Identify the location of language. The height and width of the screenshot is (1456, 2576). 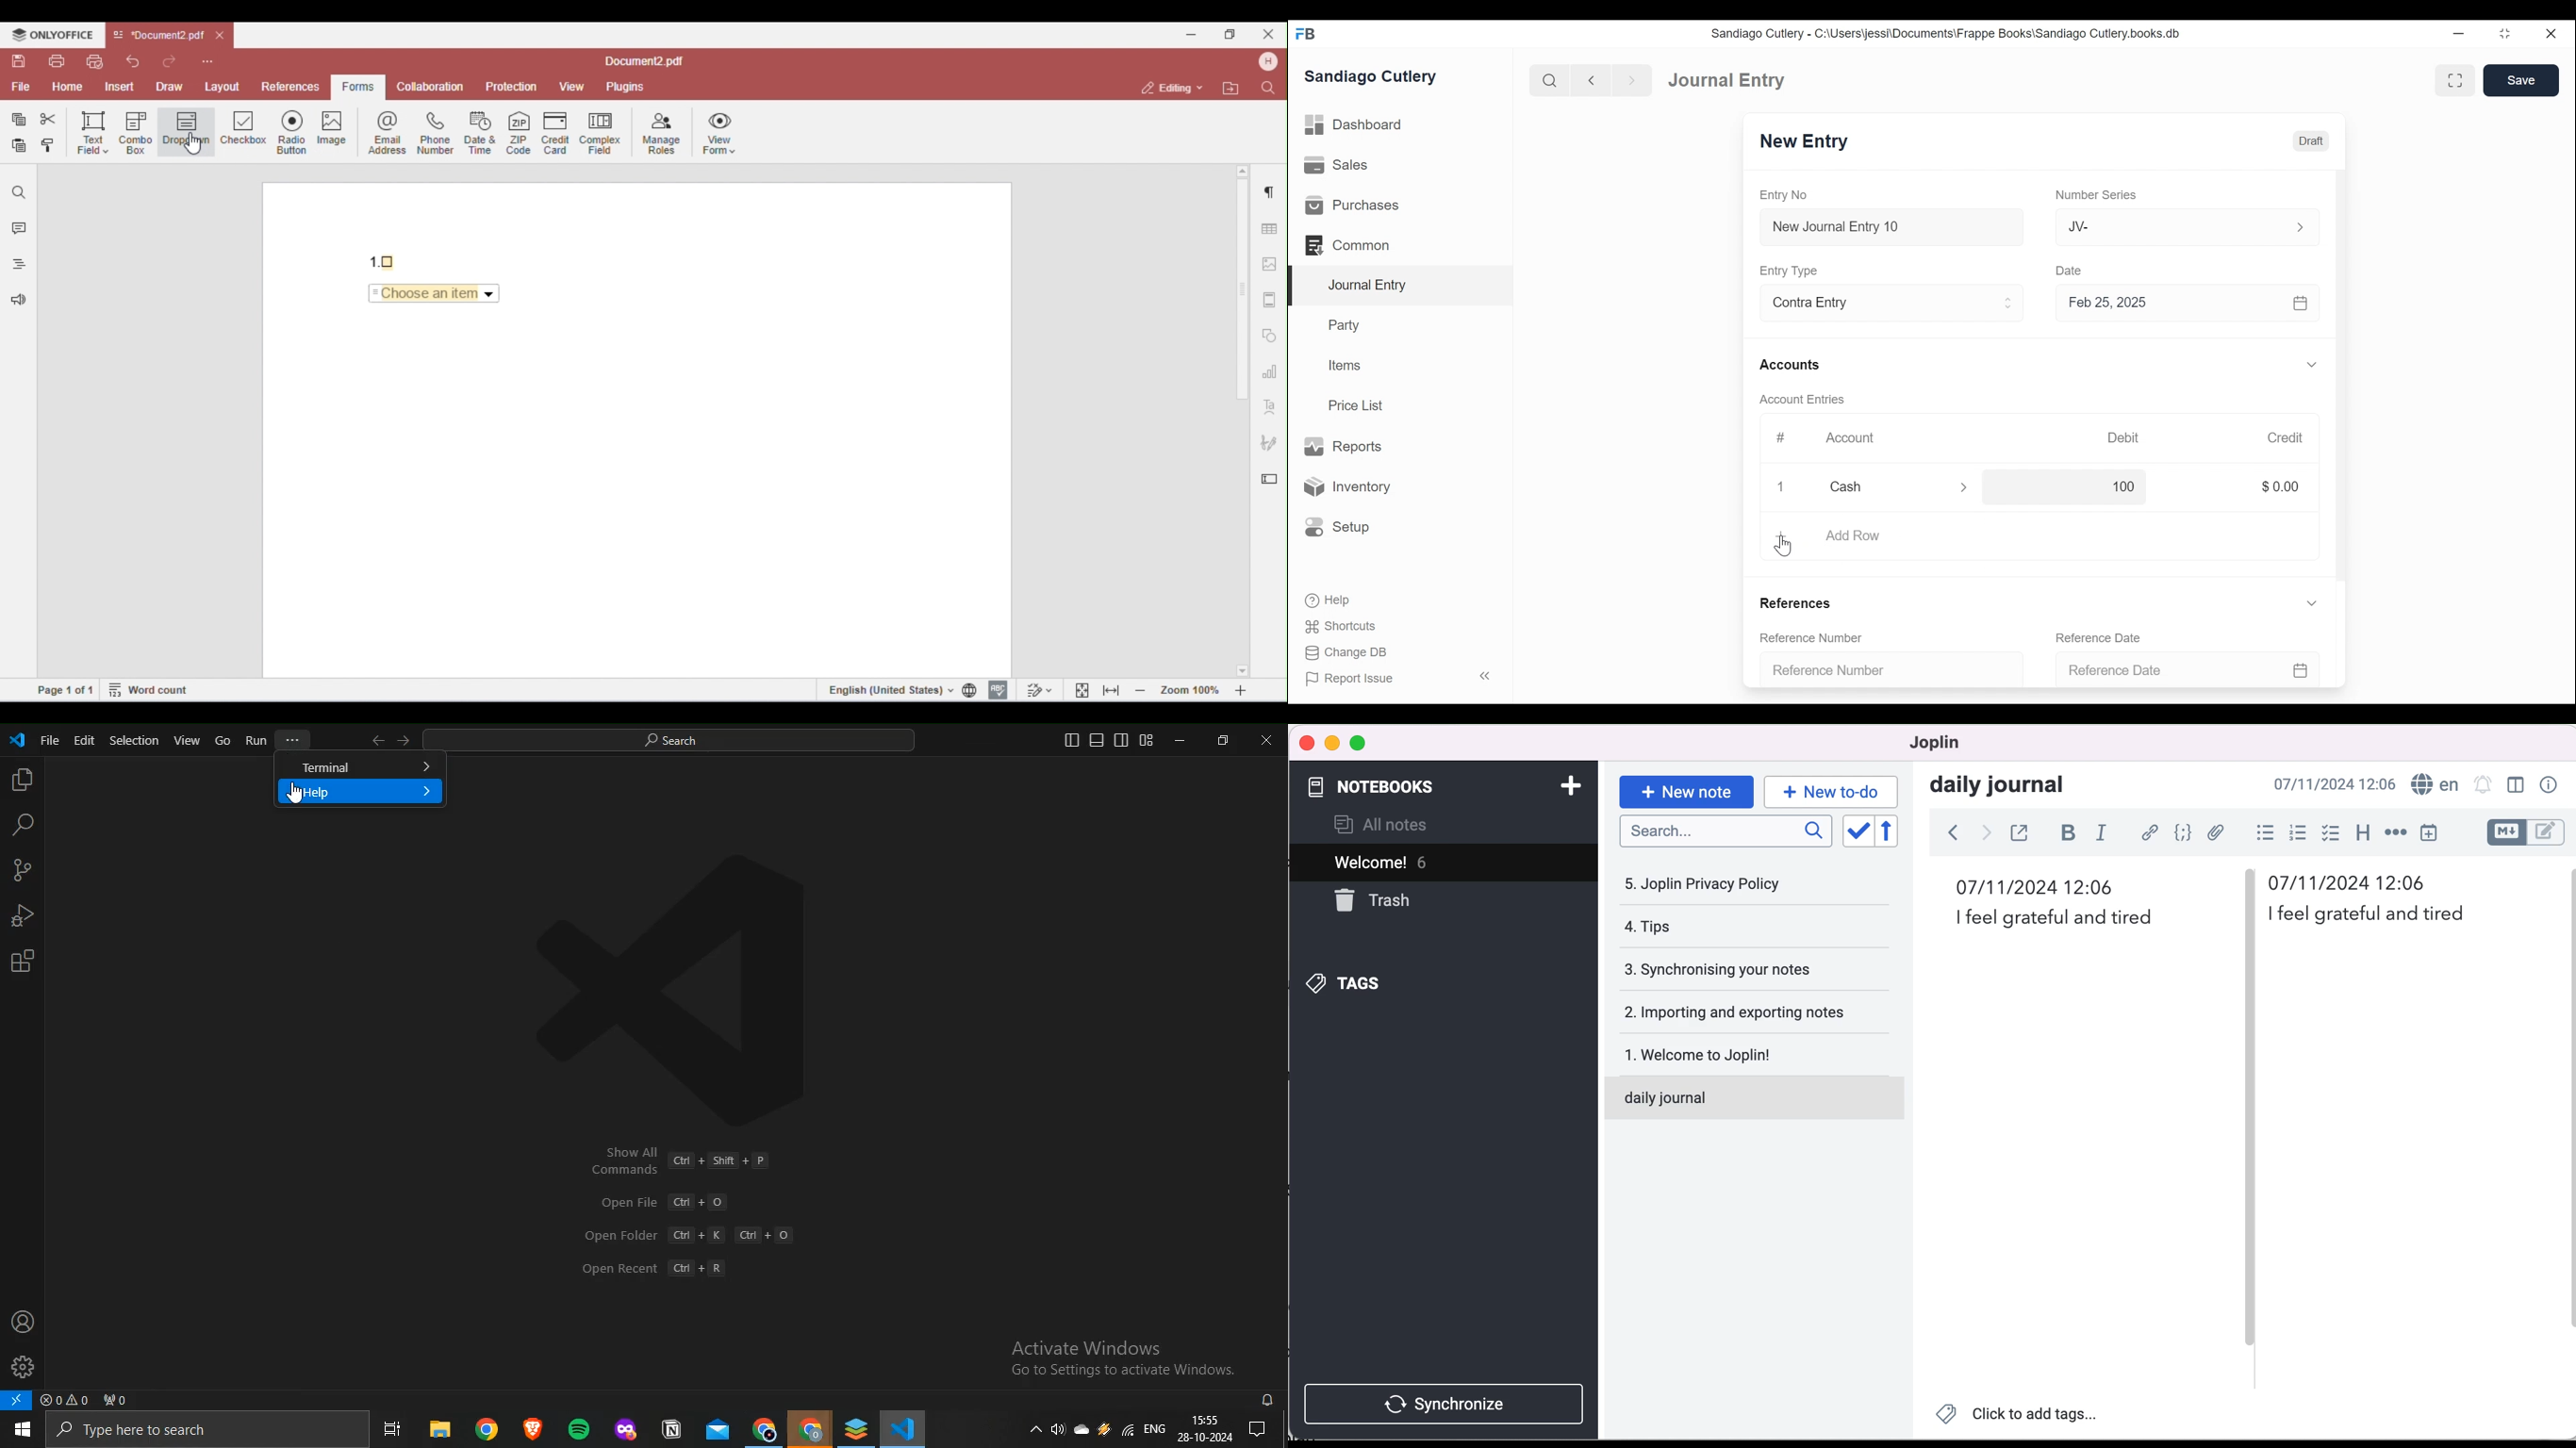
(2434, 786).